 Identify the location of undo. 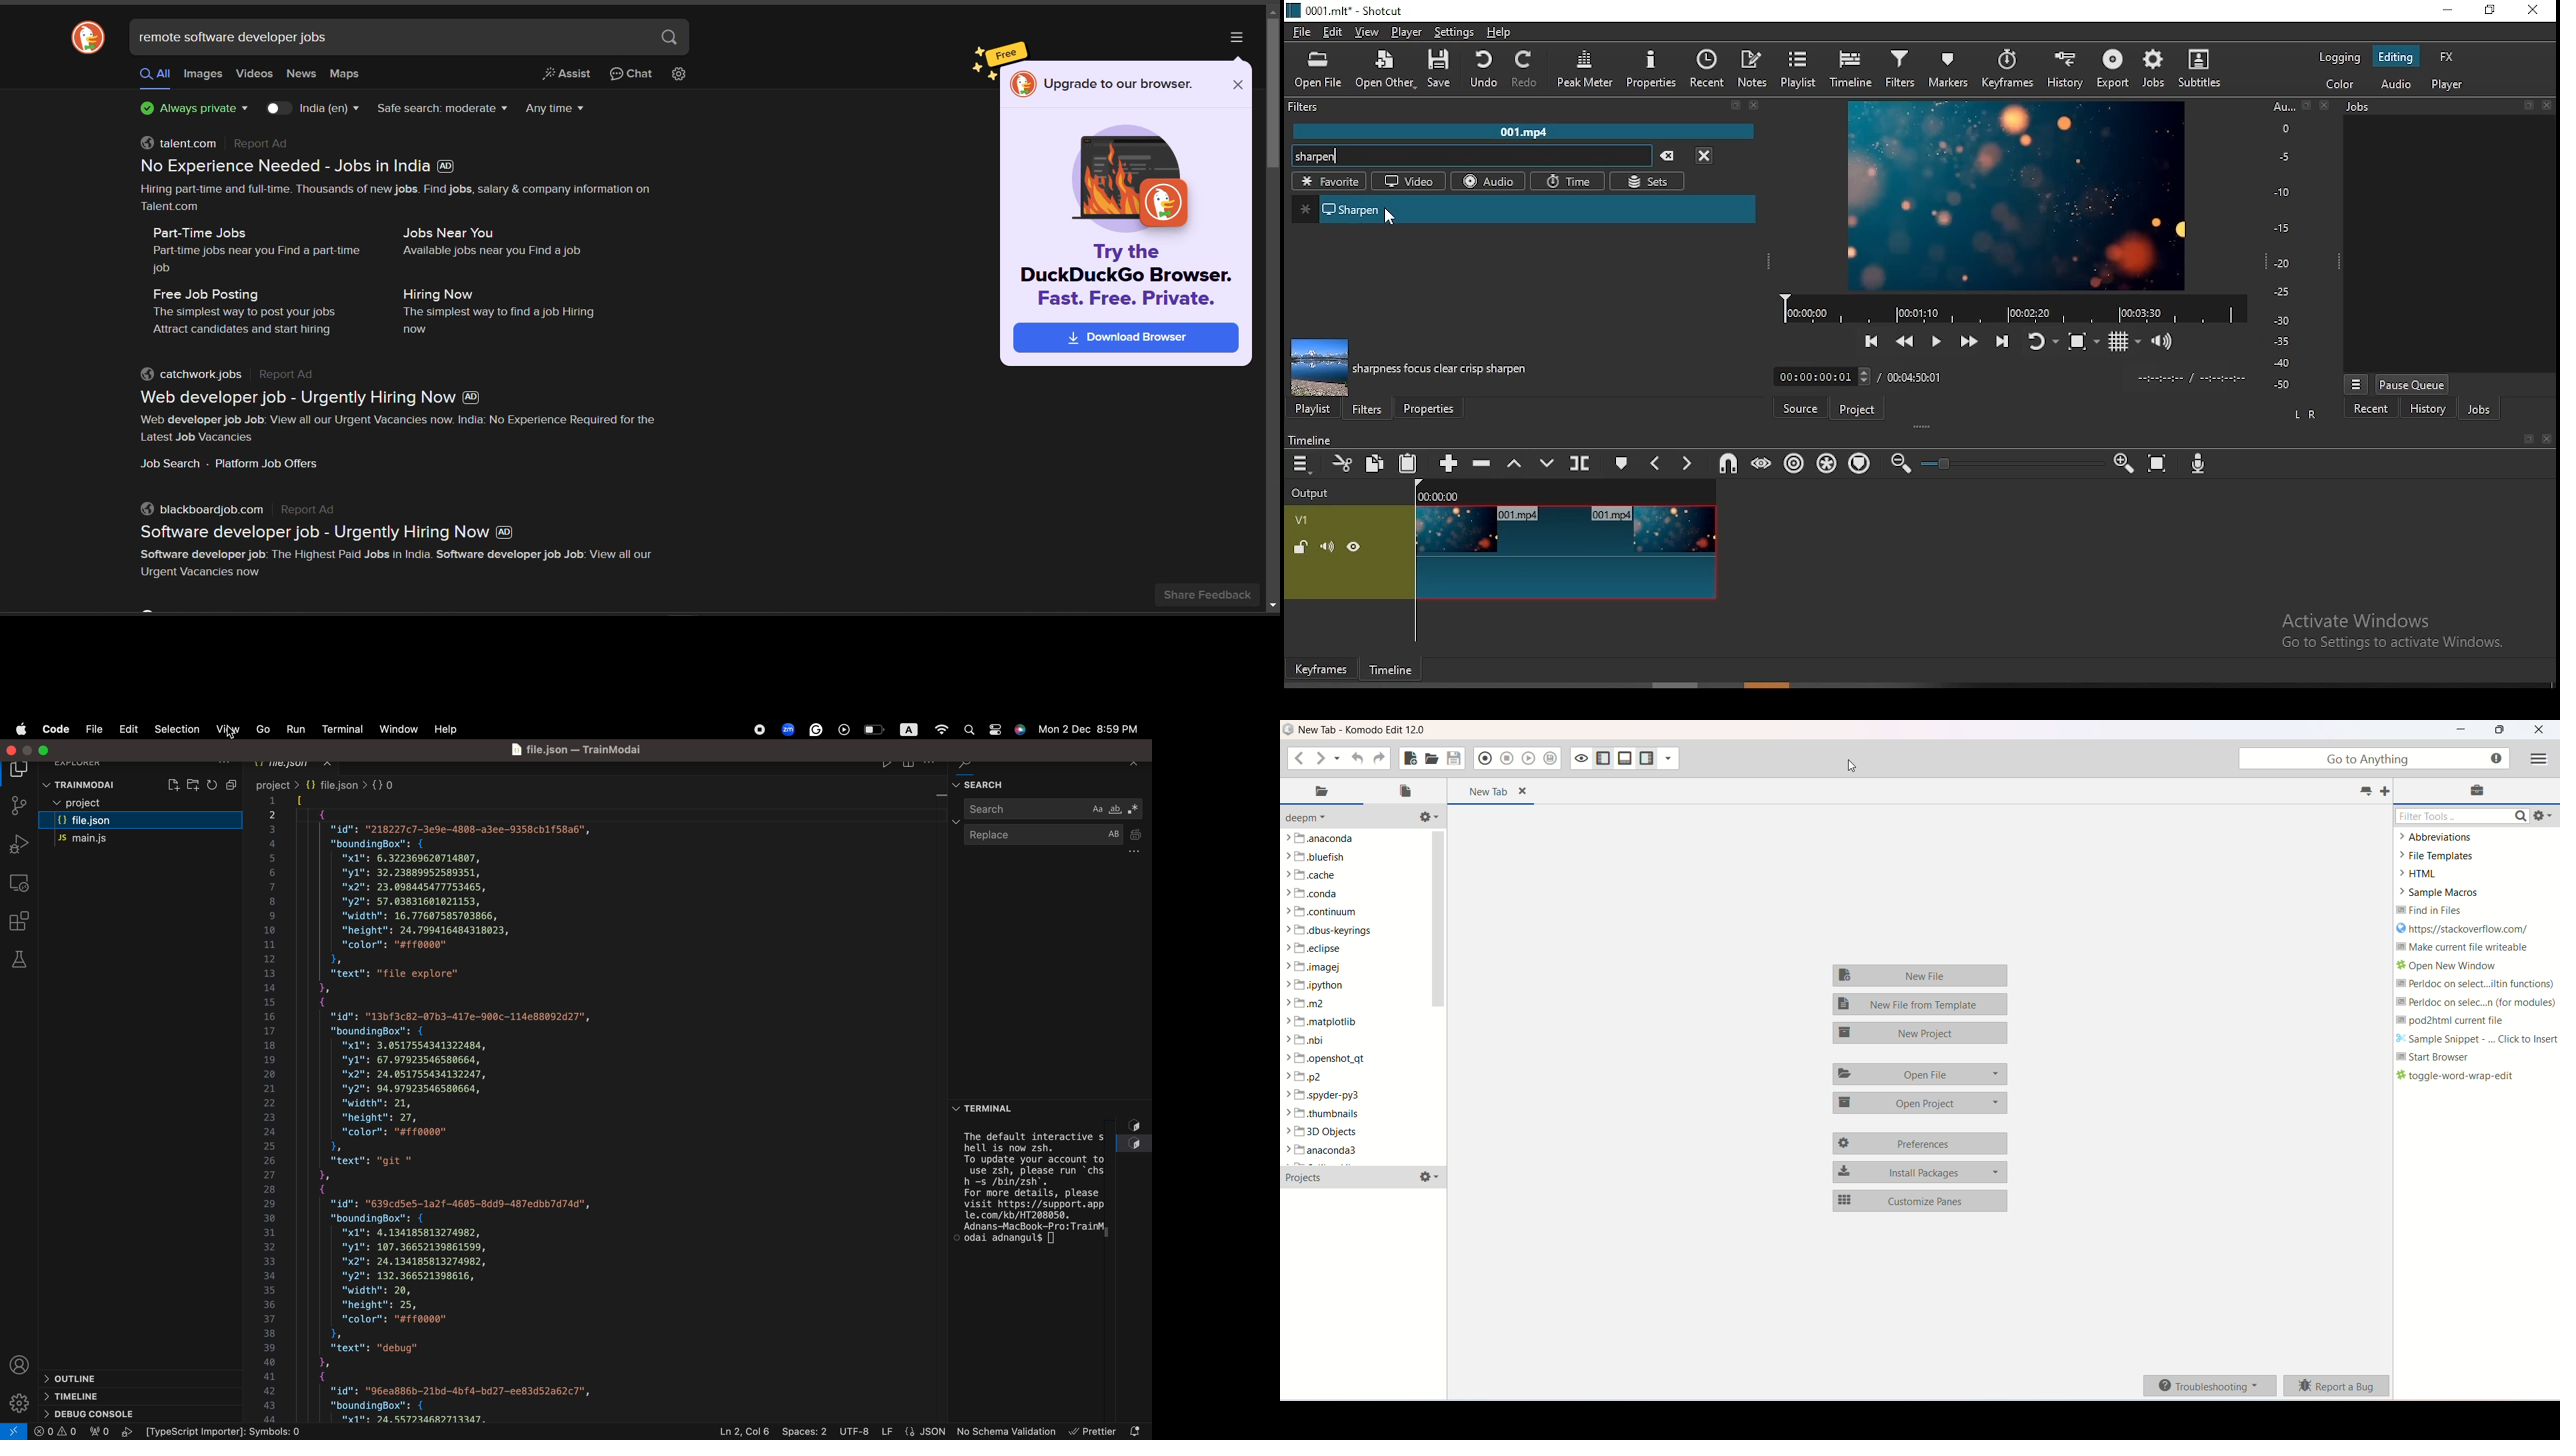
(1483, 70).